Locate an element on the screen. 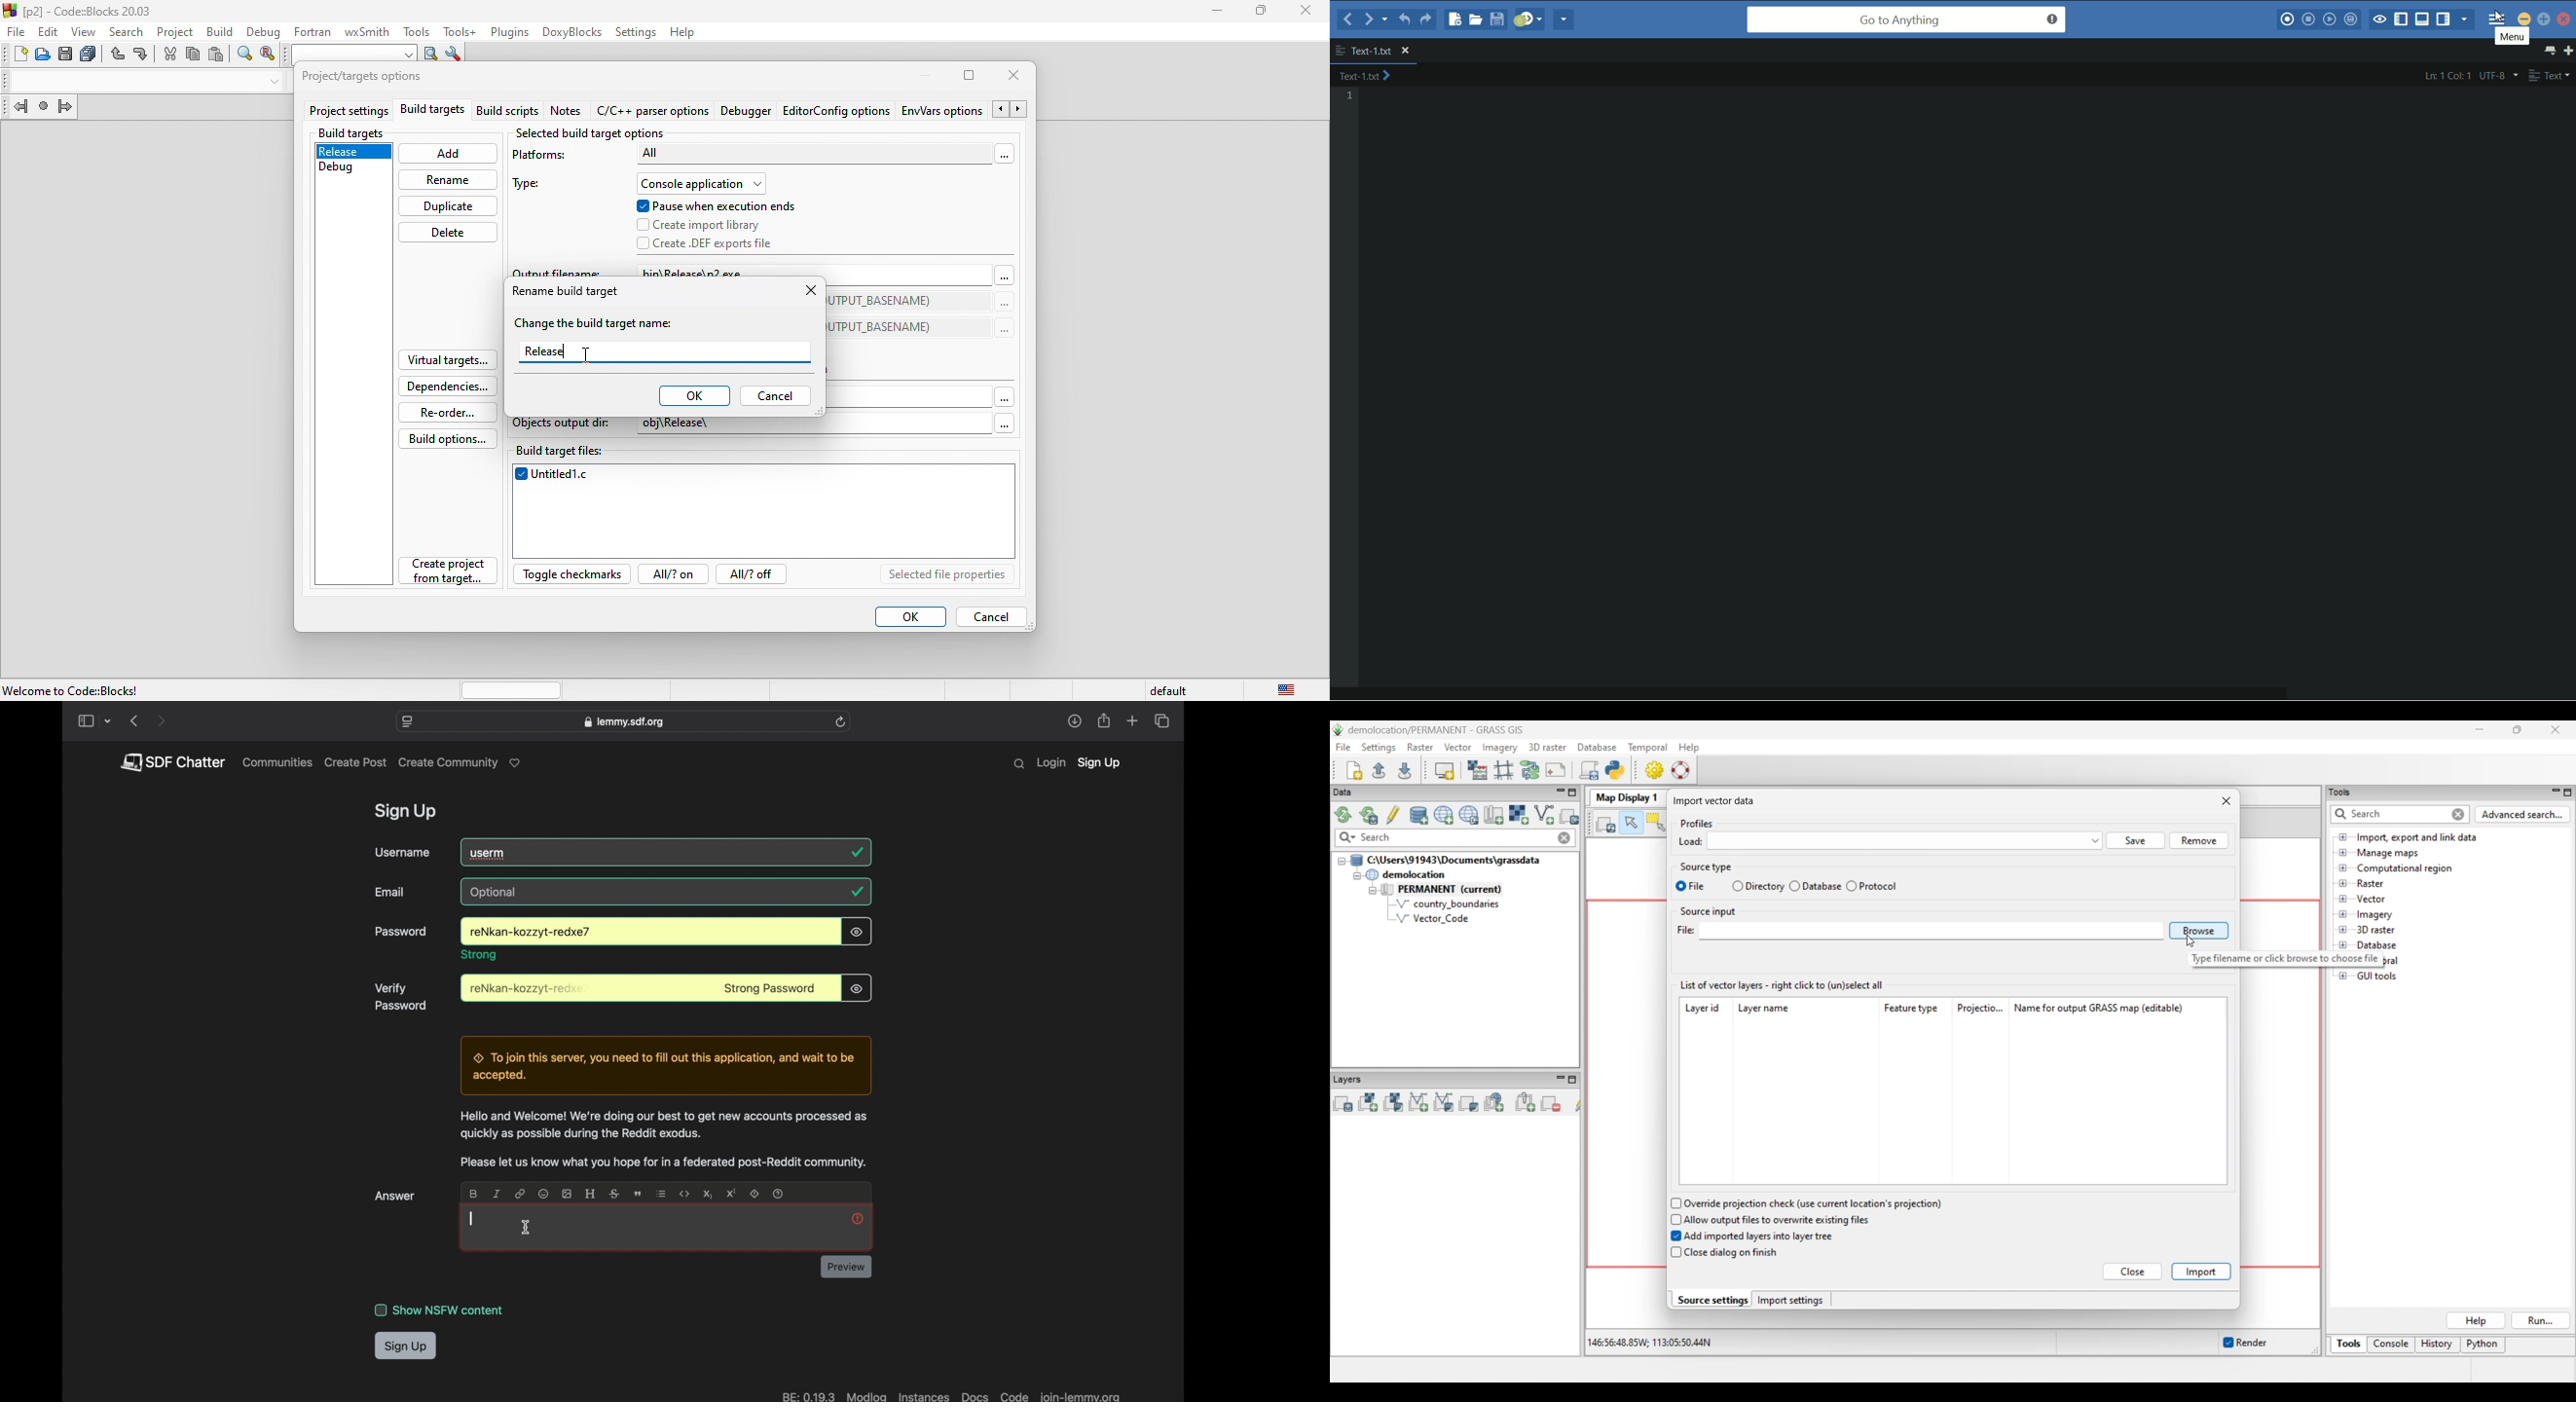 The width and height of the screenshot is (2576, 1428). close is located at coordinates (1304, 12).